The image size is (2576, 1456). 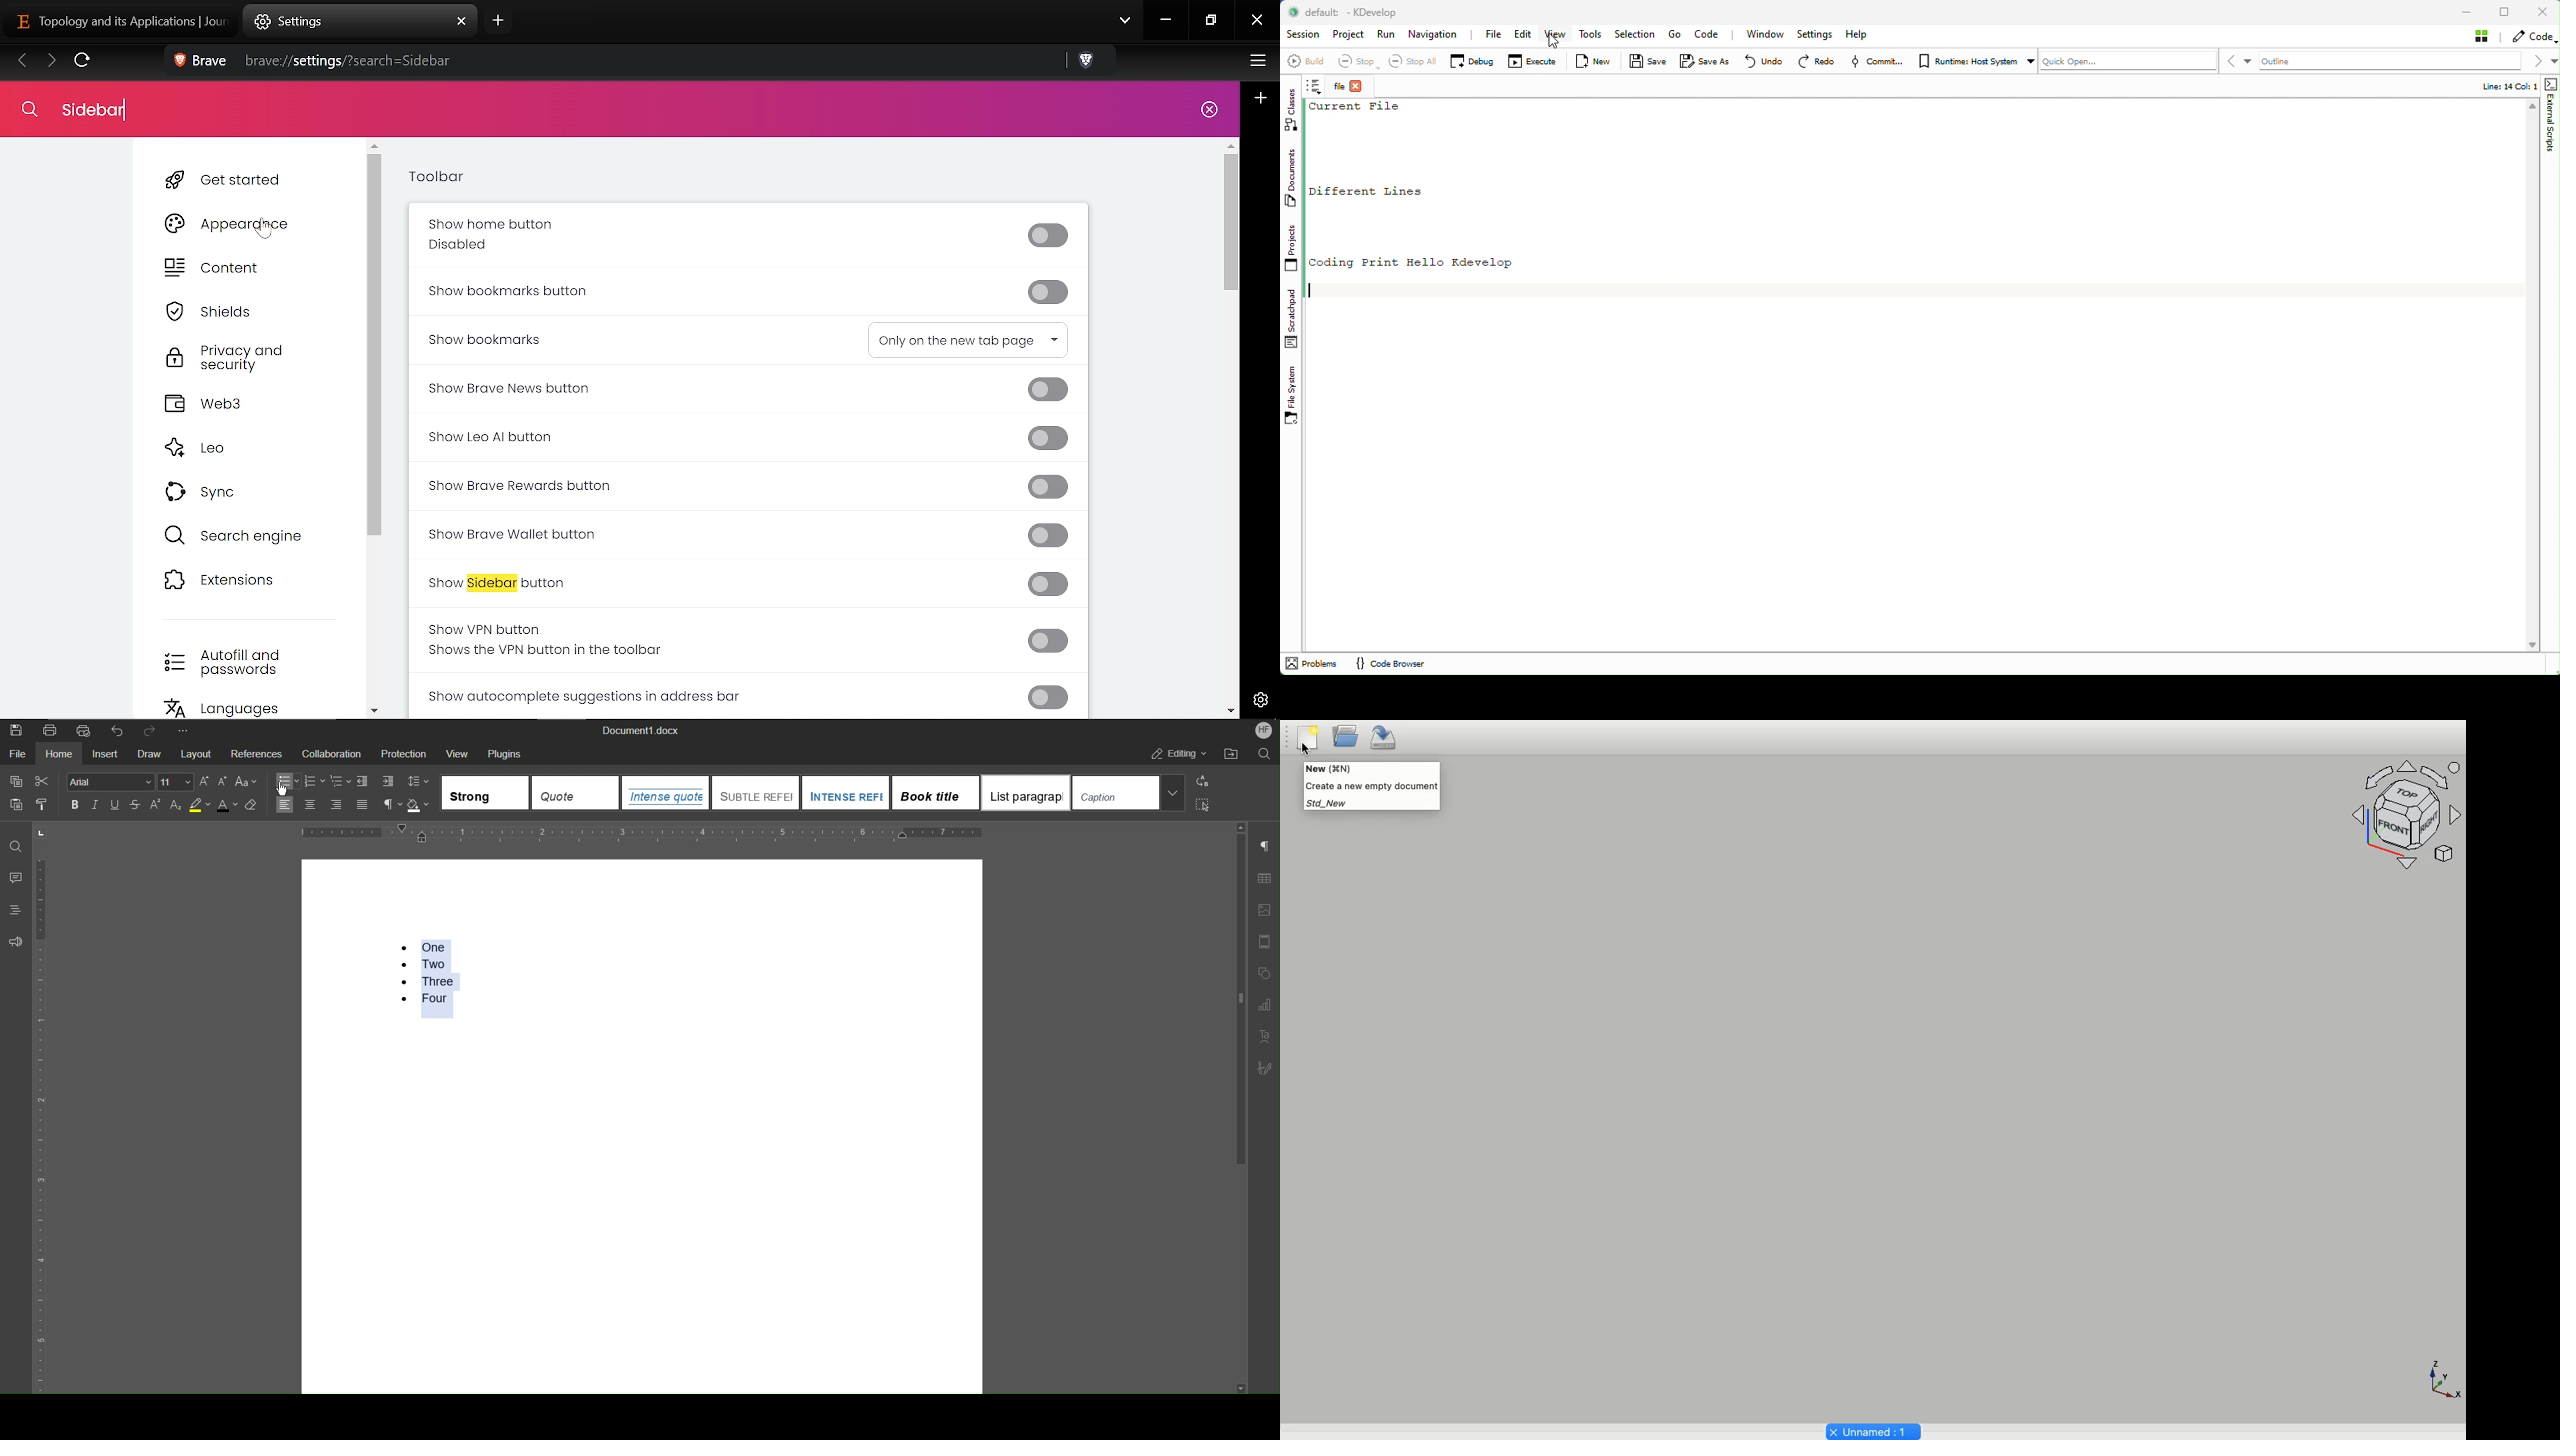 What do you see at coordinates (17, 753) in the screenshot?
I see `File` at bounding box center [17, 753].